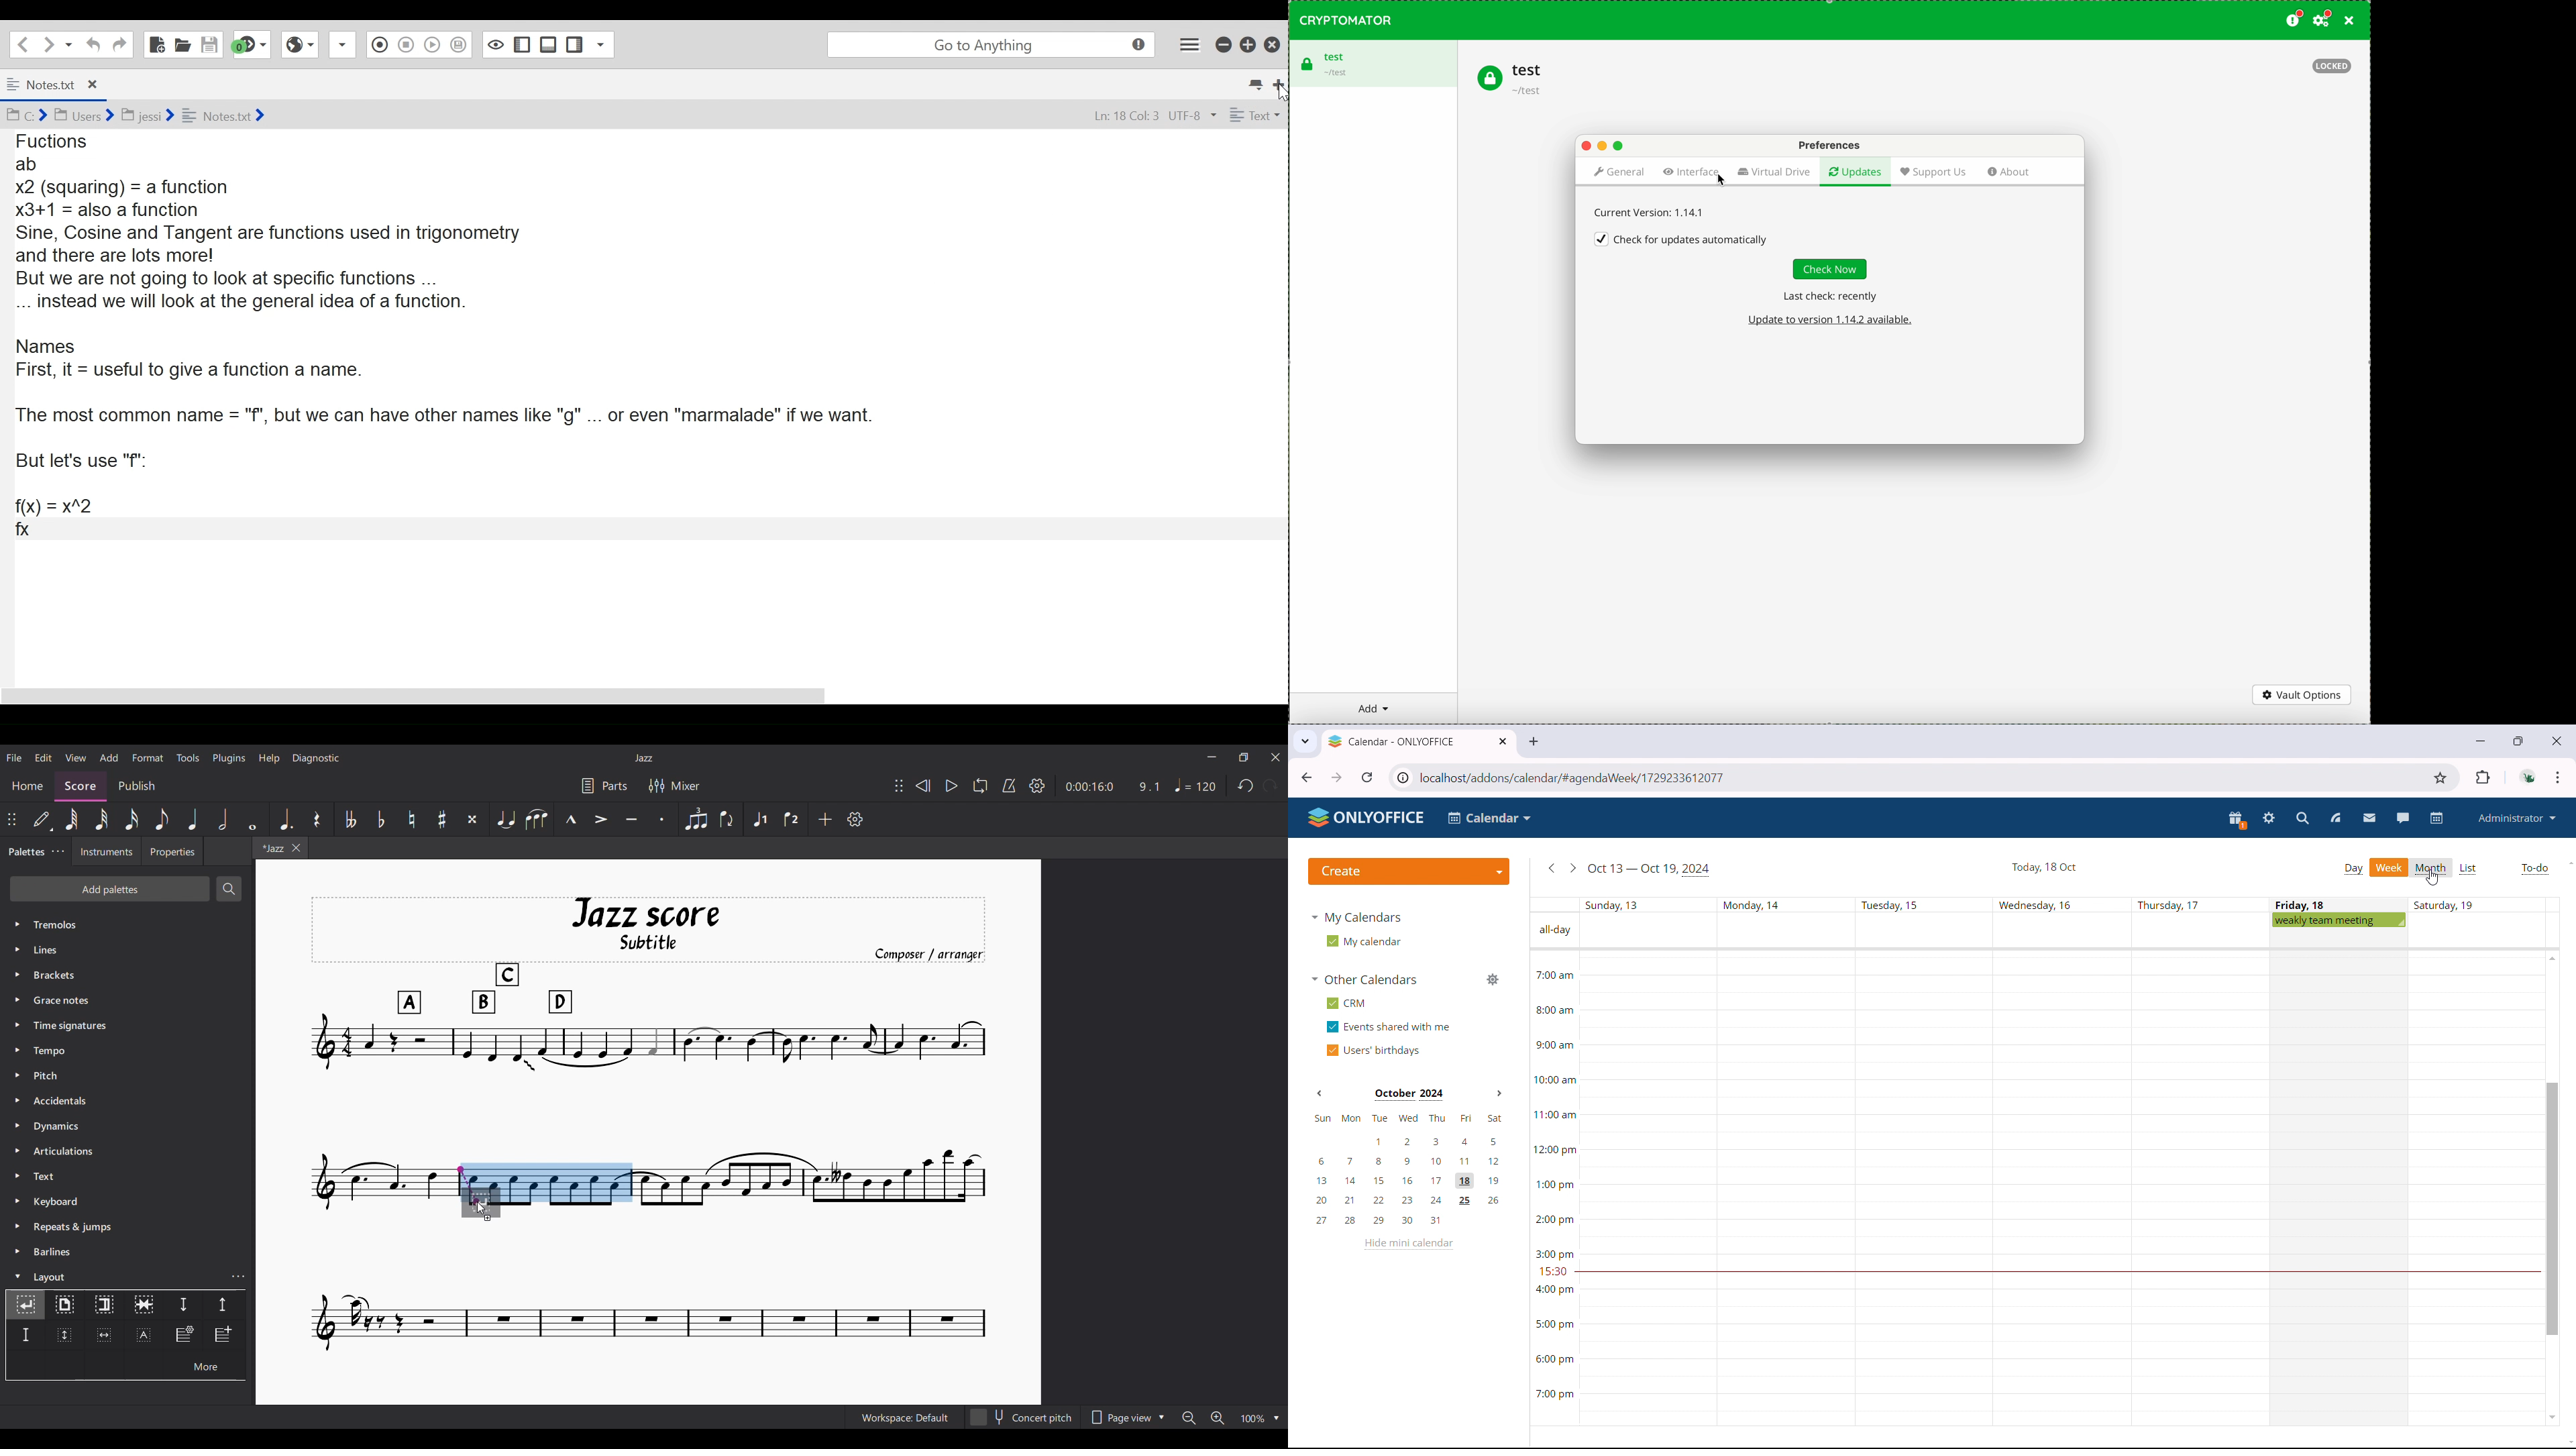 The image size is (2576, 1456). I want to click on Zoom options, so click(1260, 1418).